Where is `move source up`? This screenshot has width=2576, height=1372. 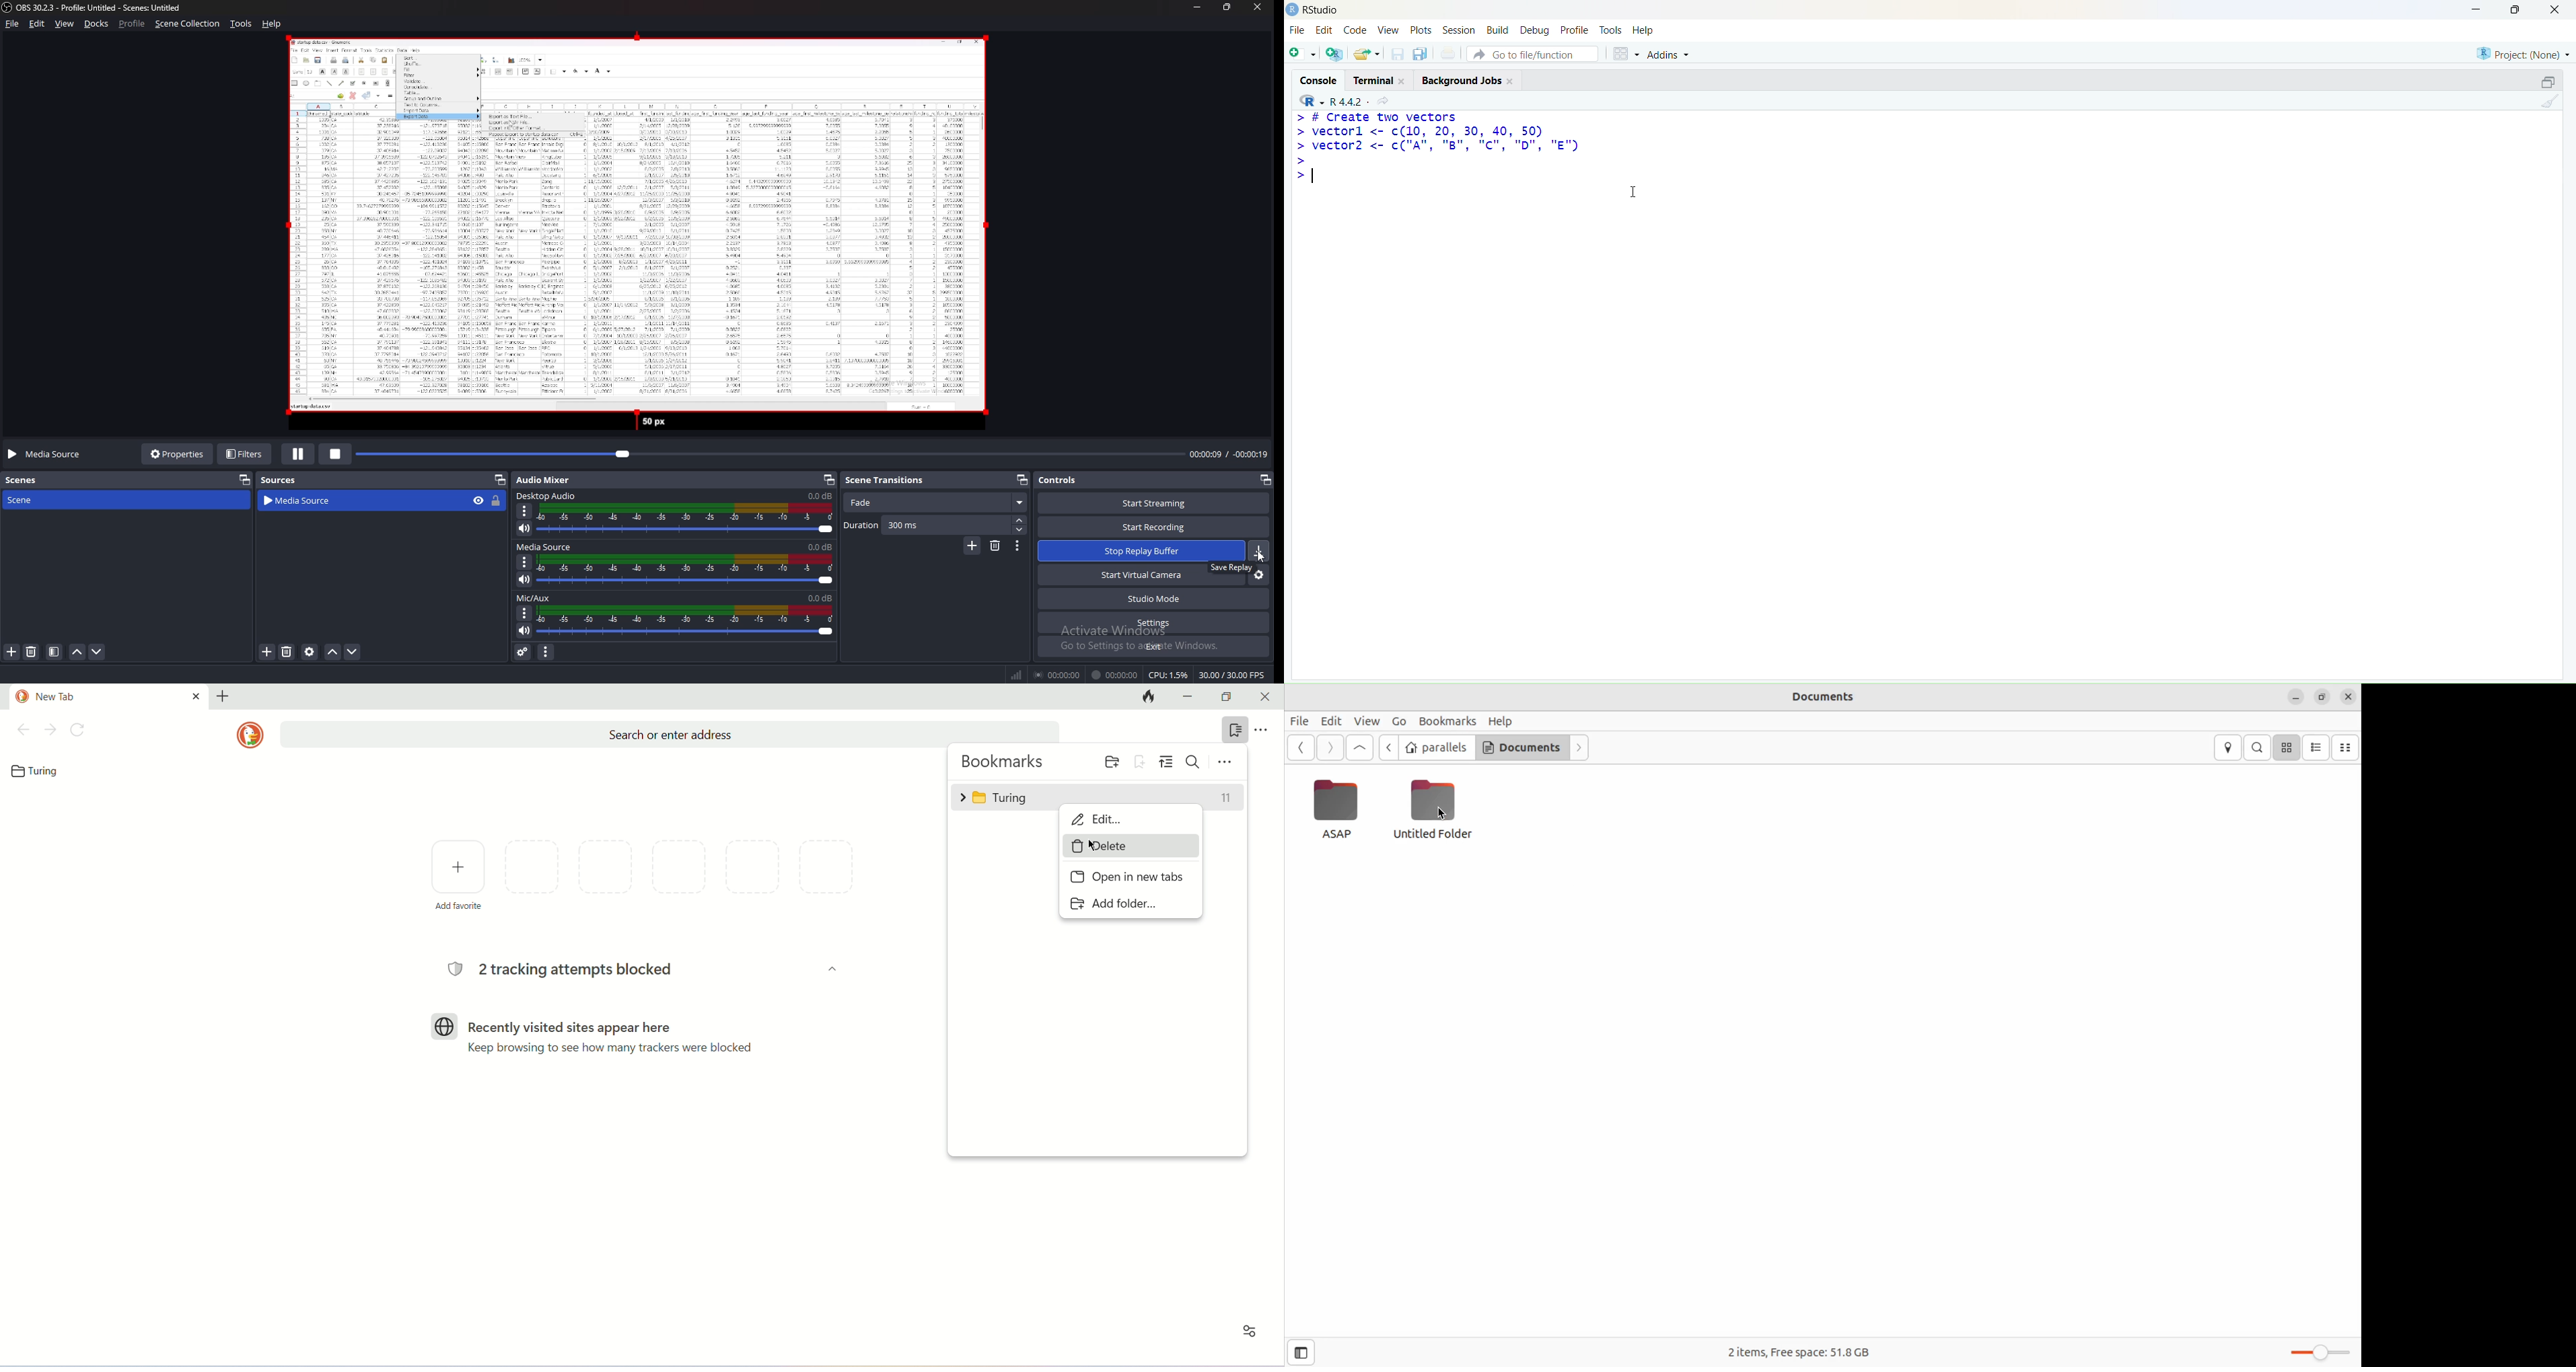
move source up is located at coordinates (333, 652).